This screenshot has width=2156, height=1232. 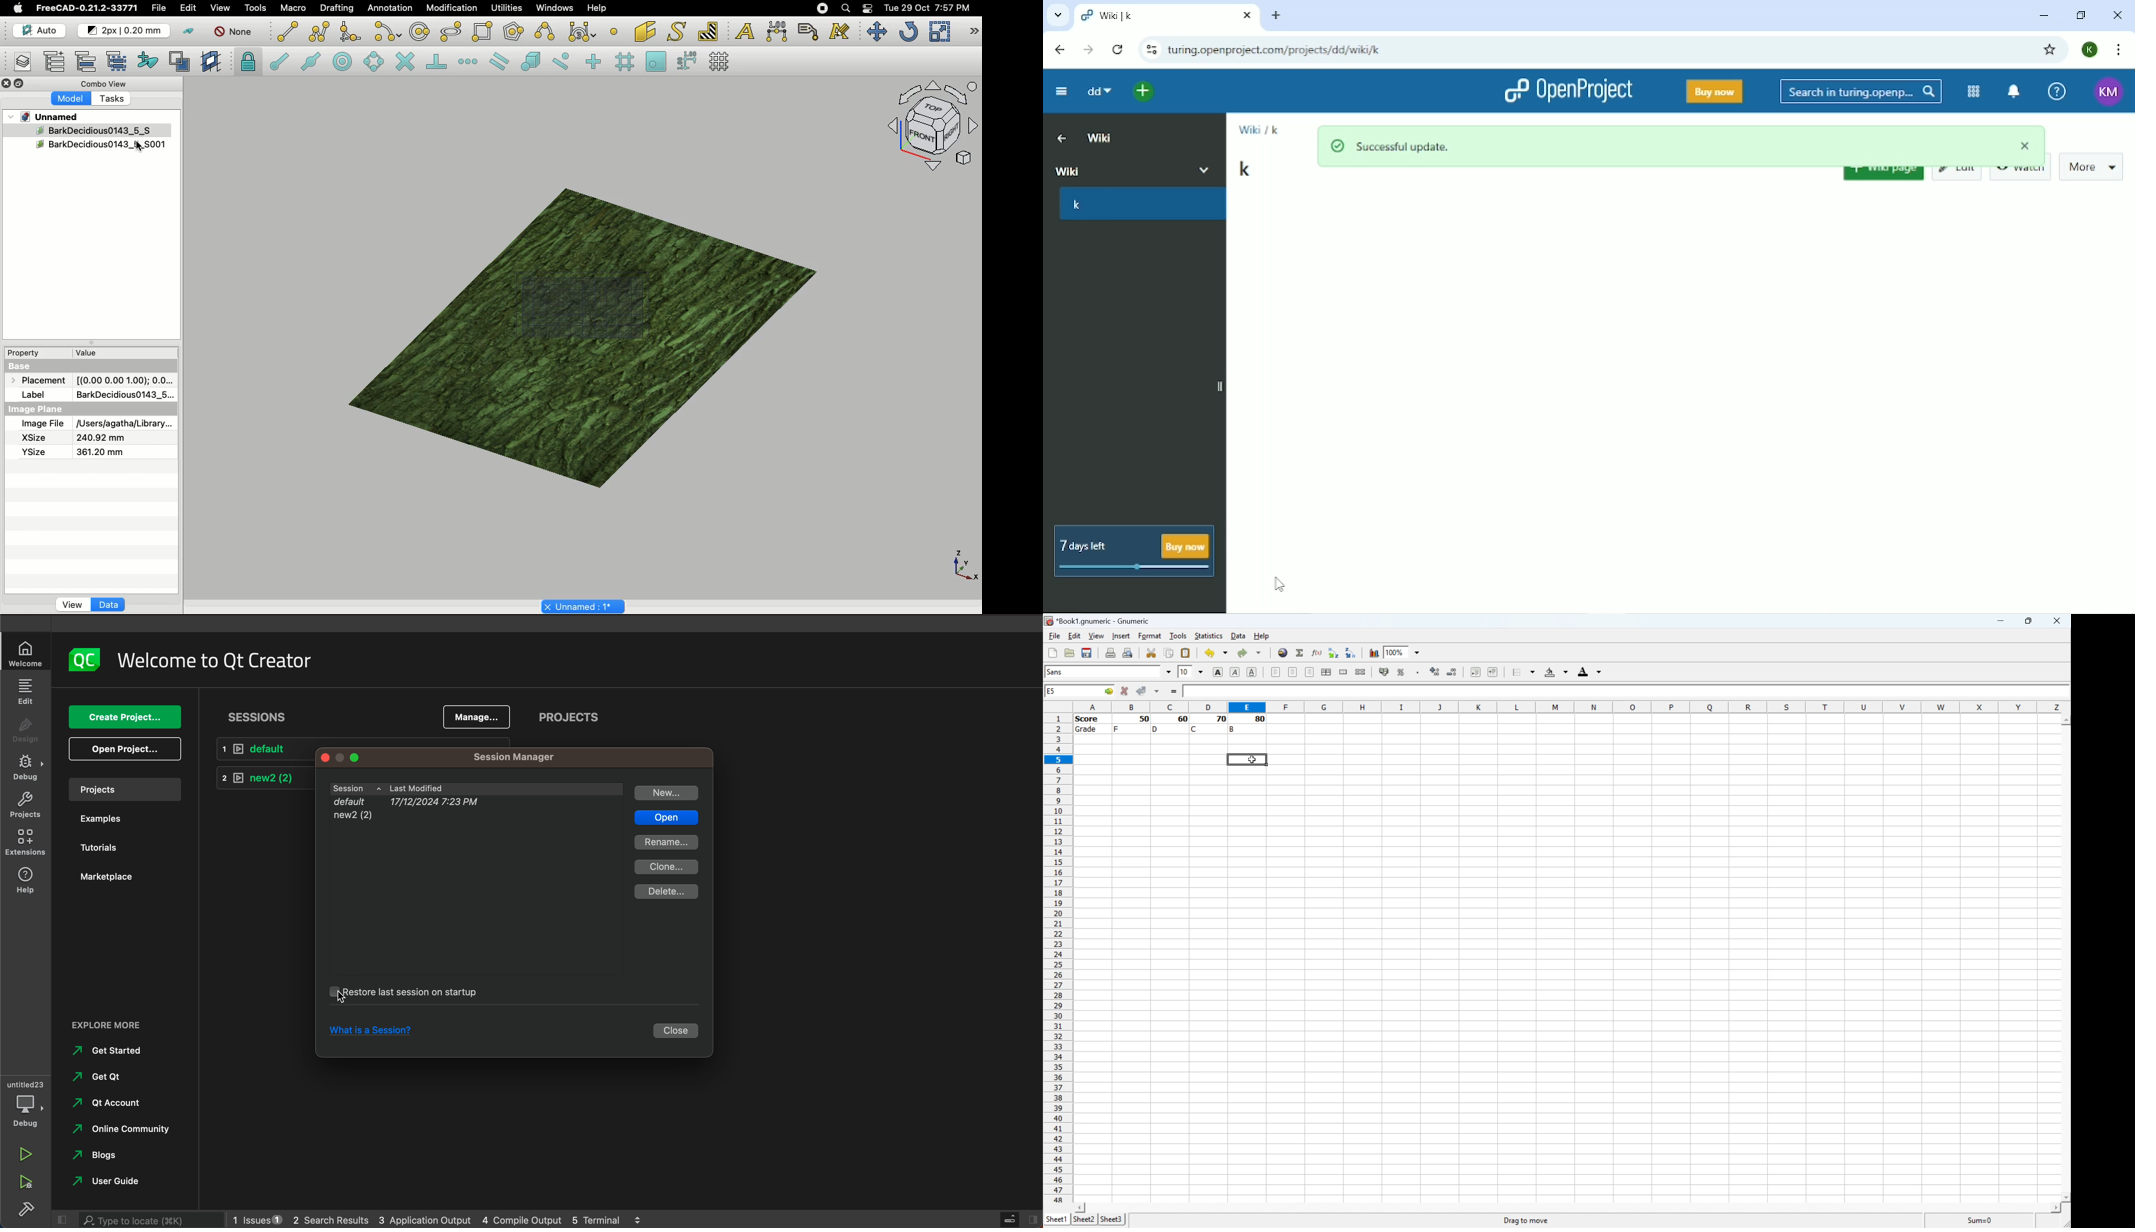 What do you see at coordinates (438, 818) in the screenshot?
I see `new2` at bounding box center [438, 818].